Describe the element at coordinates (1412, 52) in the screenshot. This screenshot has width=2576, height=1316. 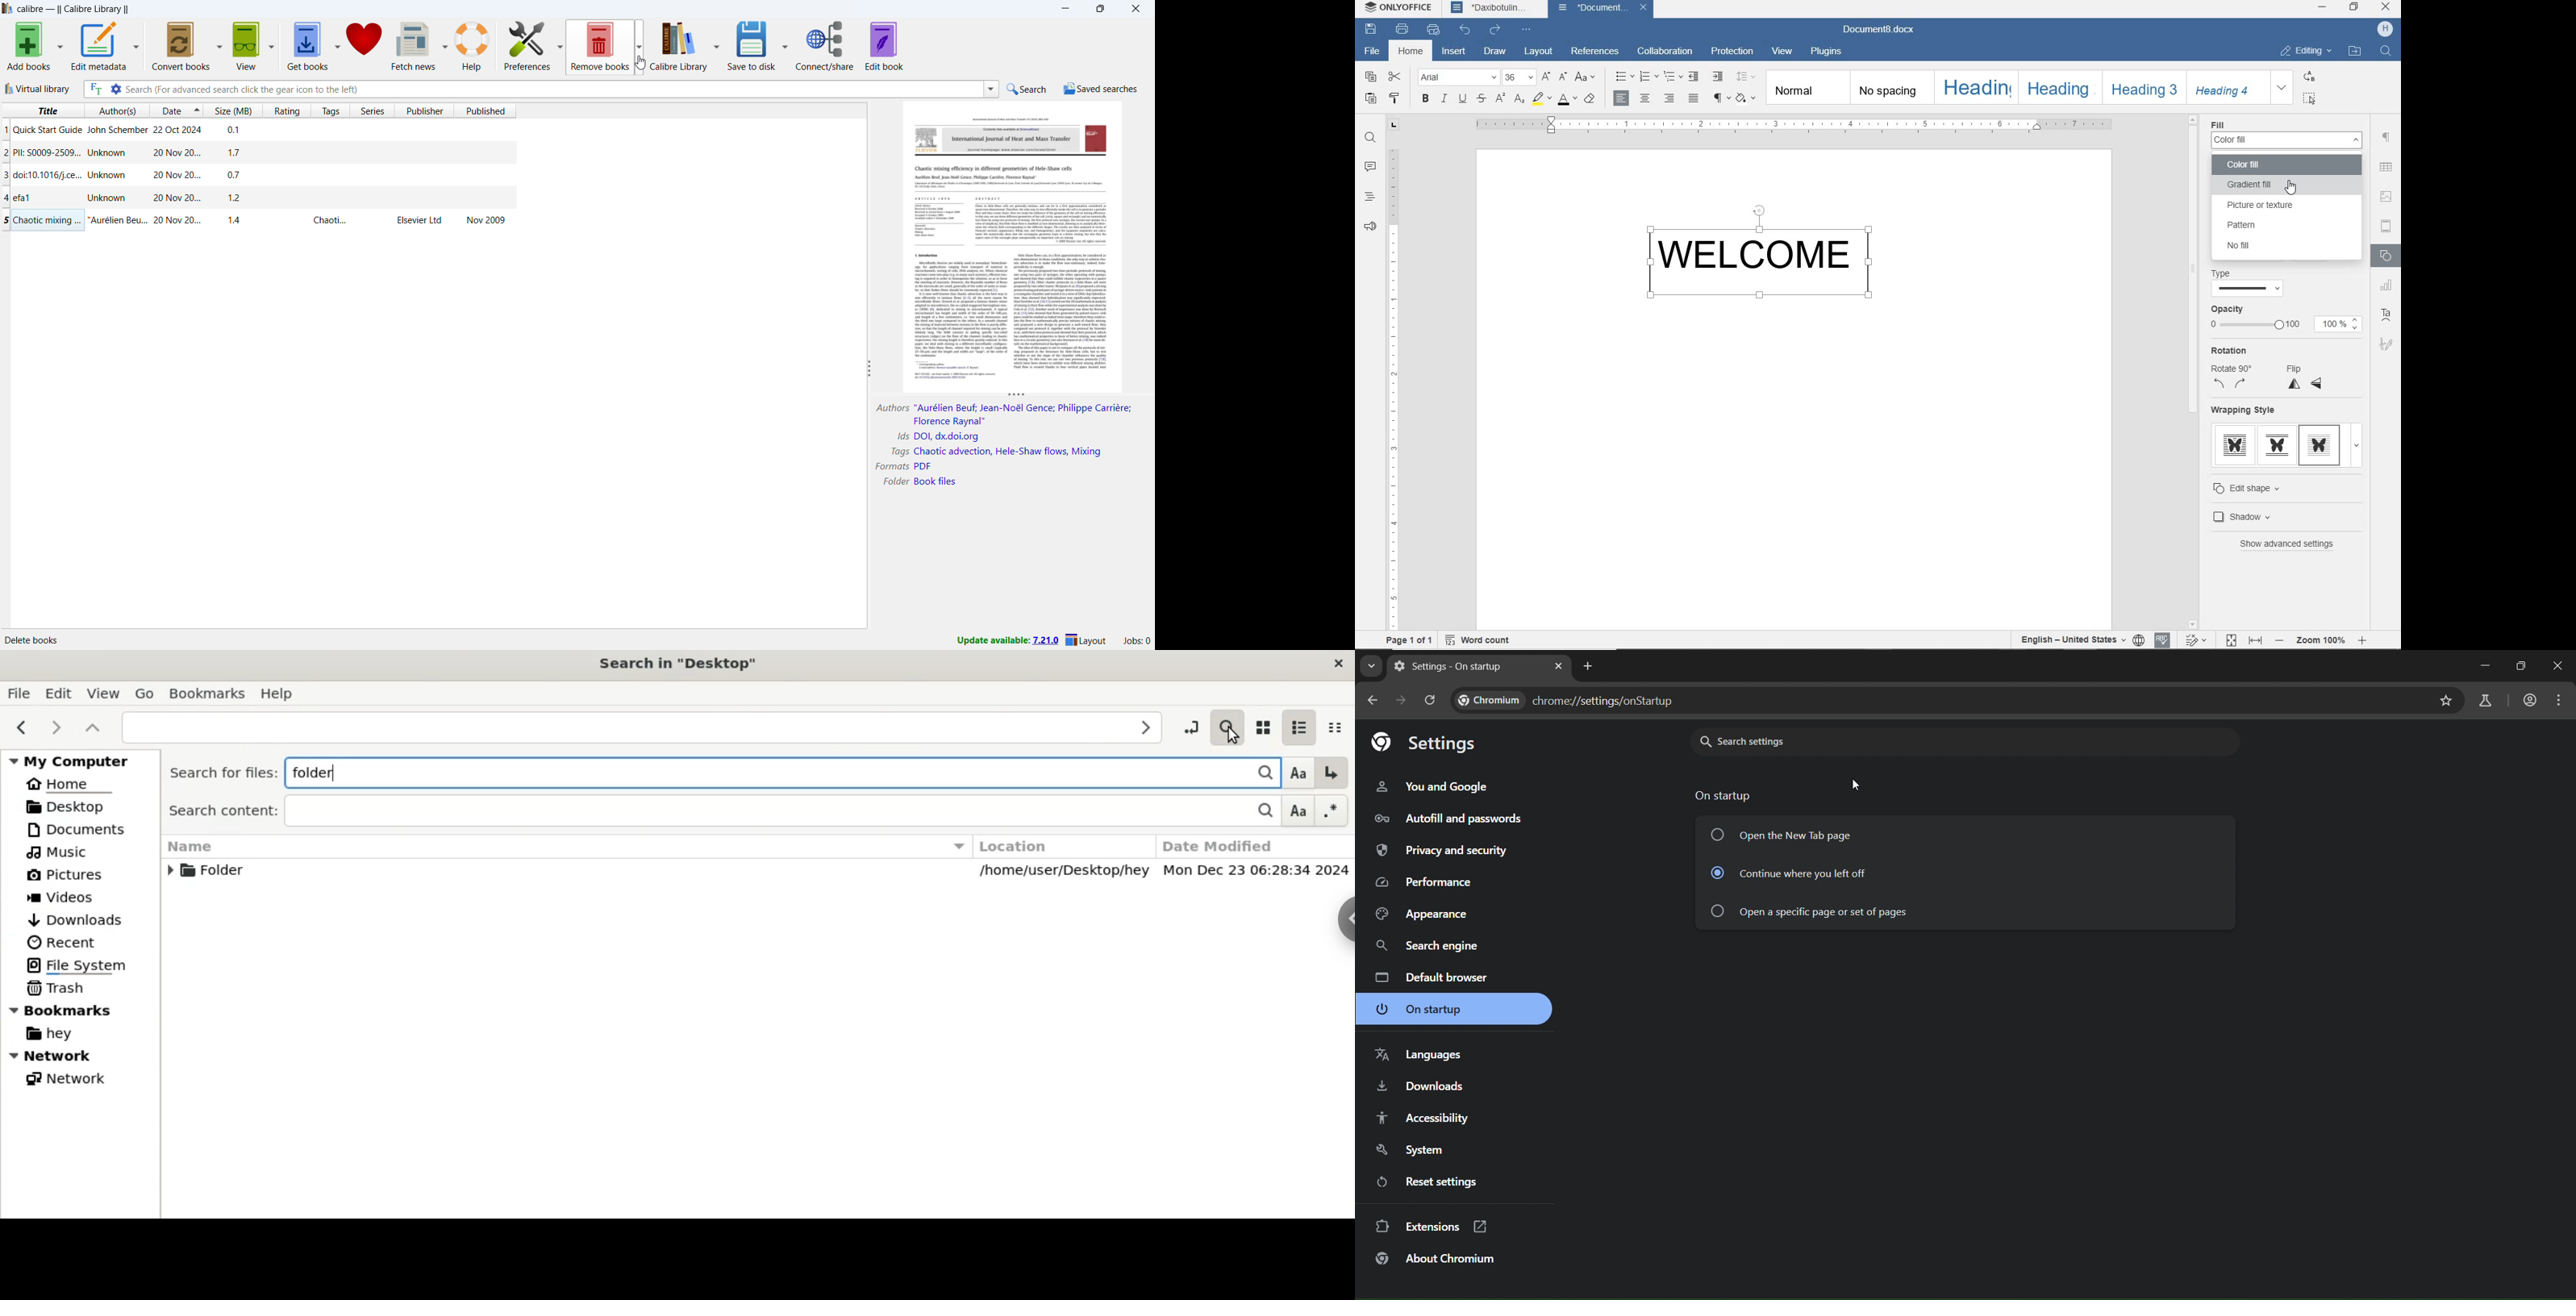
I see `HOME` at that location.